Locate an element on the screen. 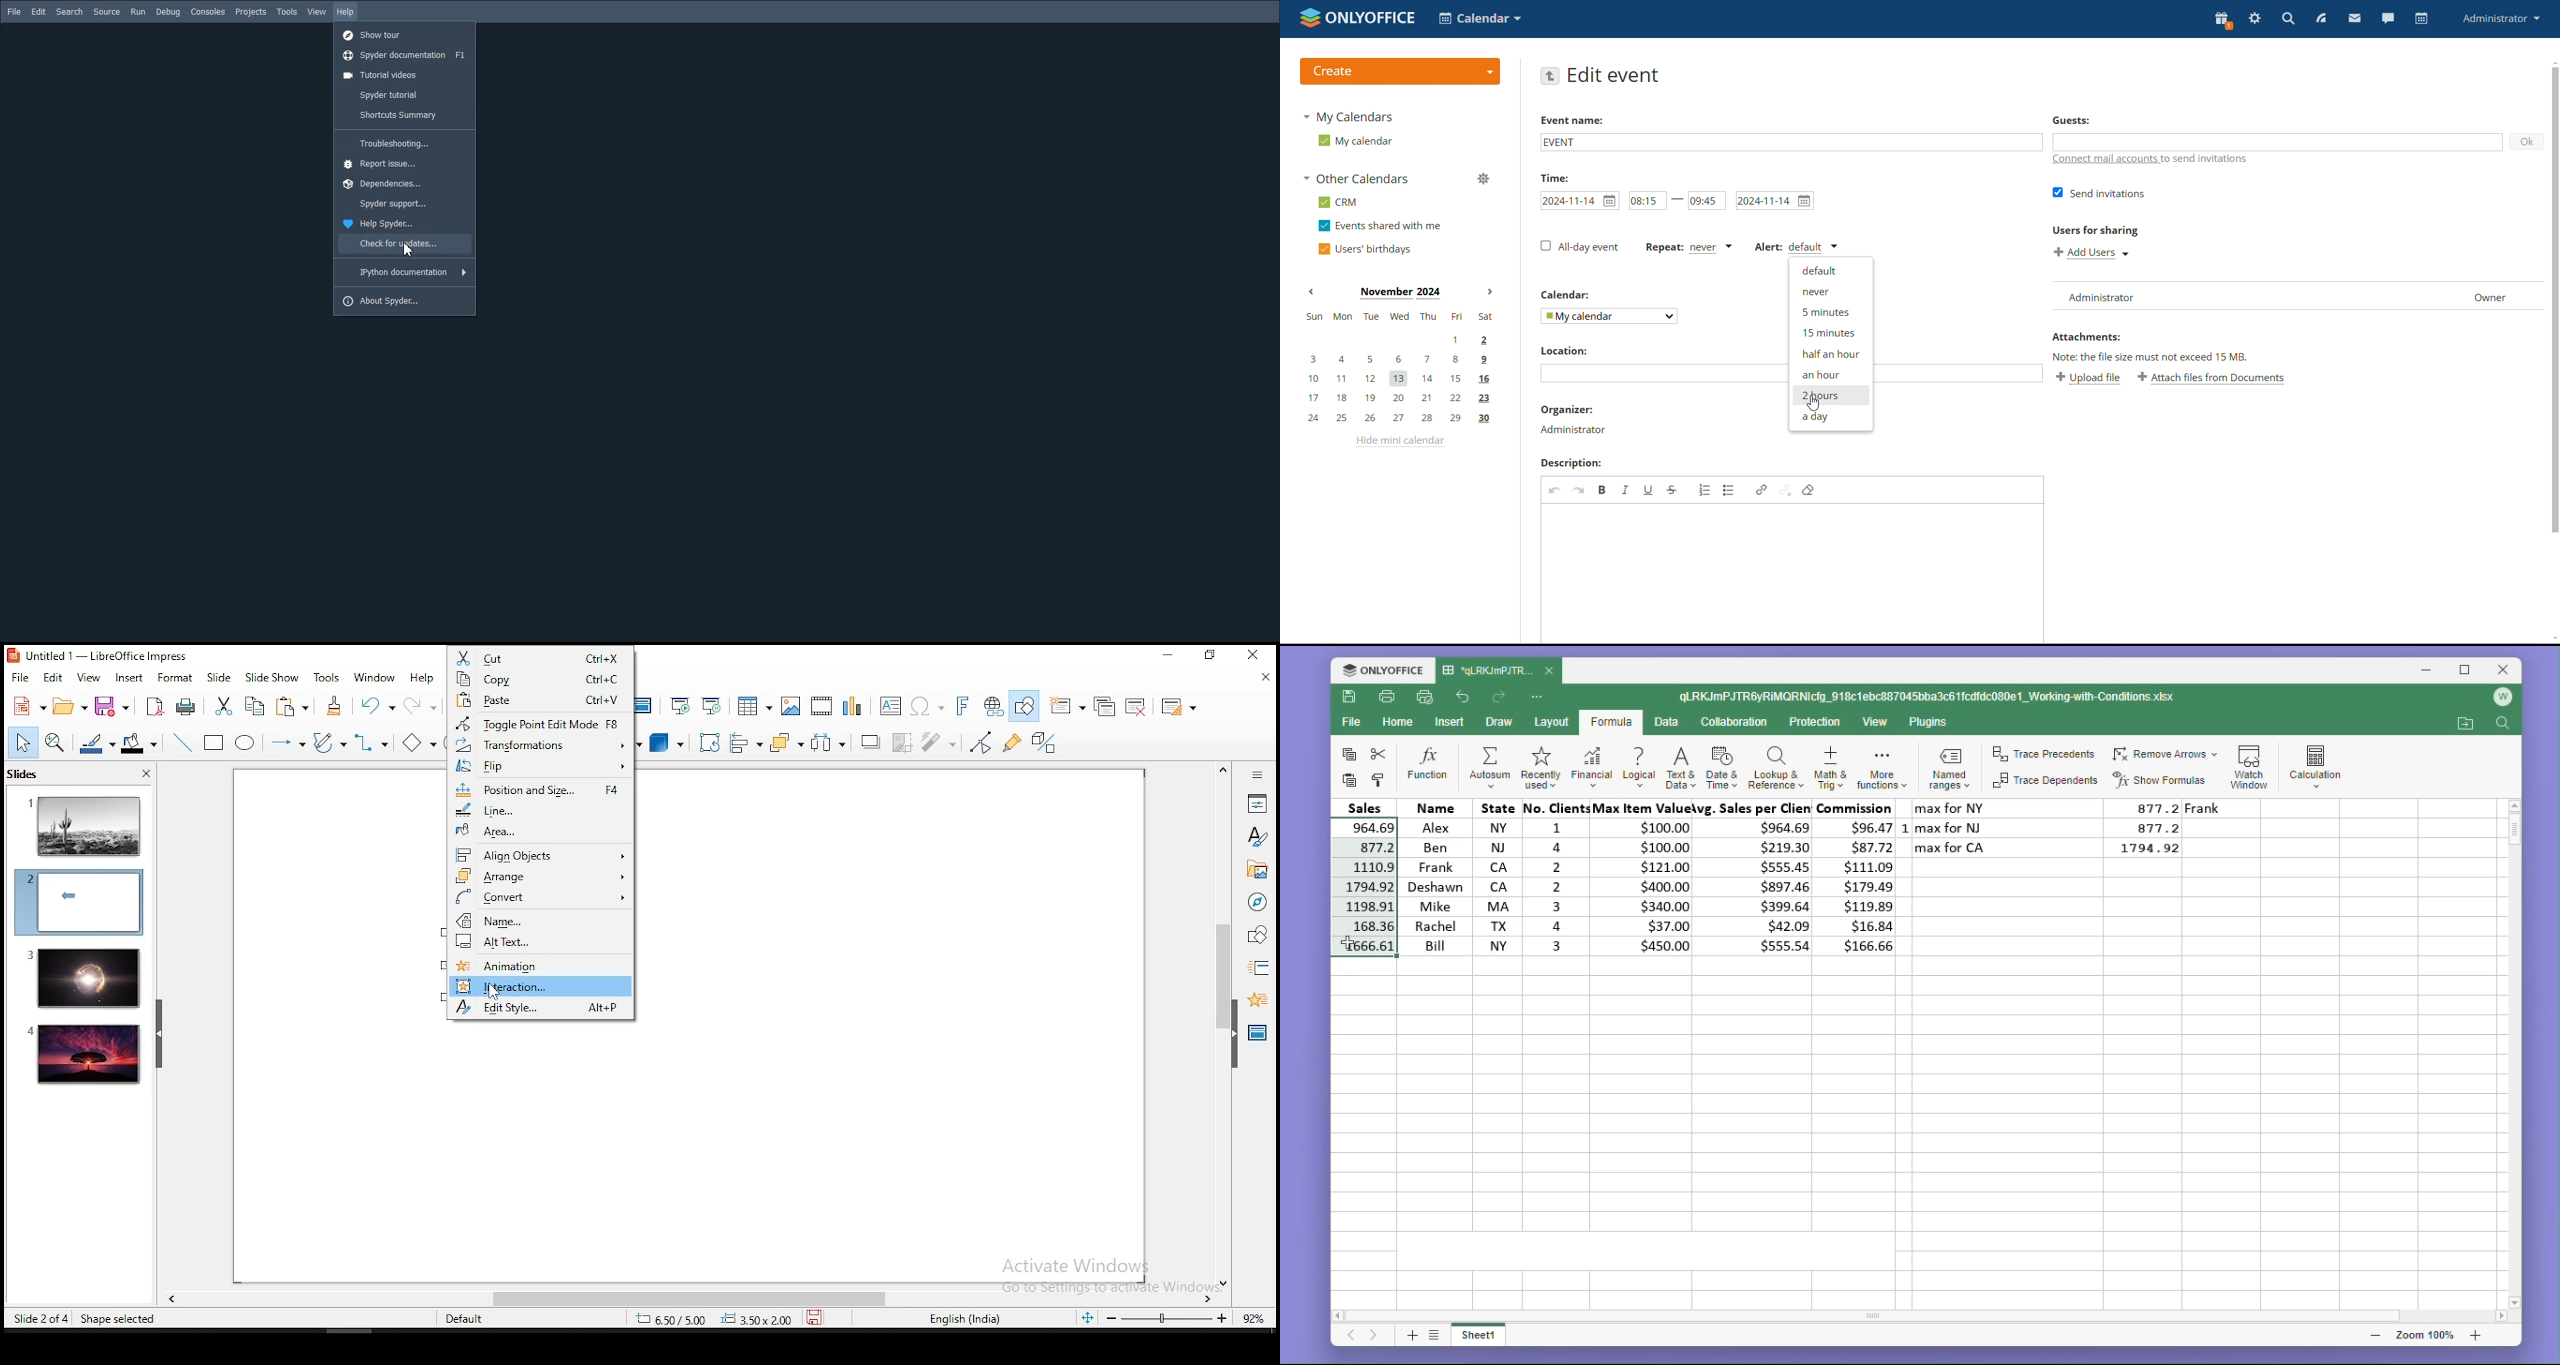 The height and width of the screenshot is (1372, 2576). vertical scroll bar is located at coordinates (2514, 1054).